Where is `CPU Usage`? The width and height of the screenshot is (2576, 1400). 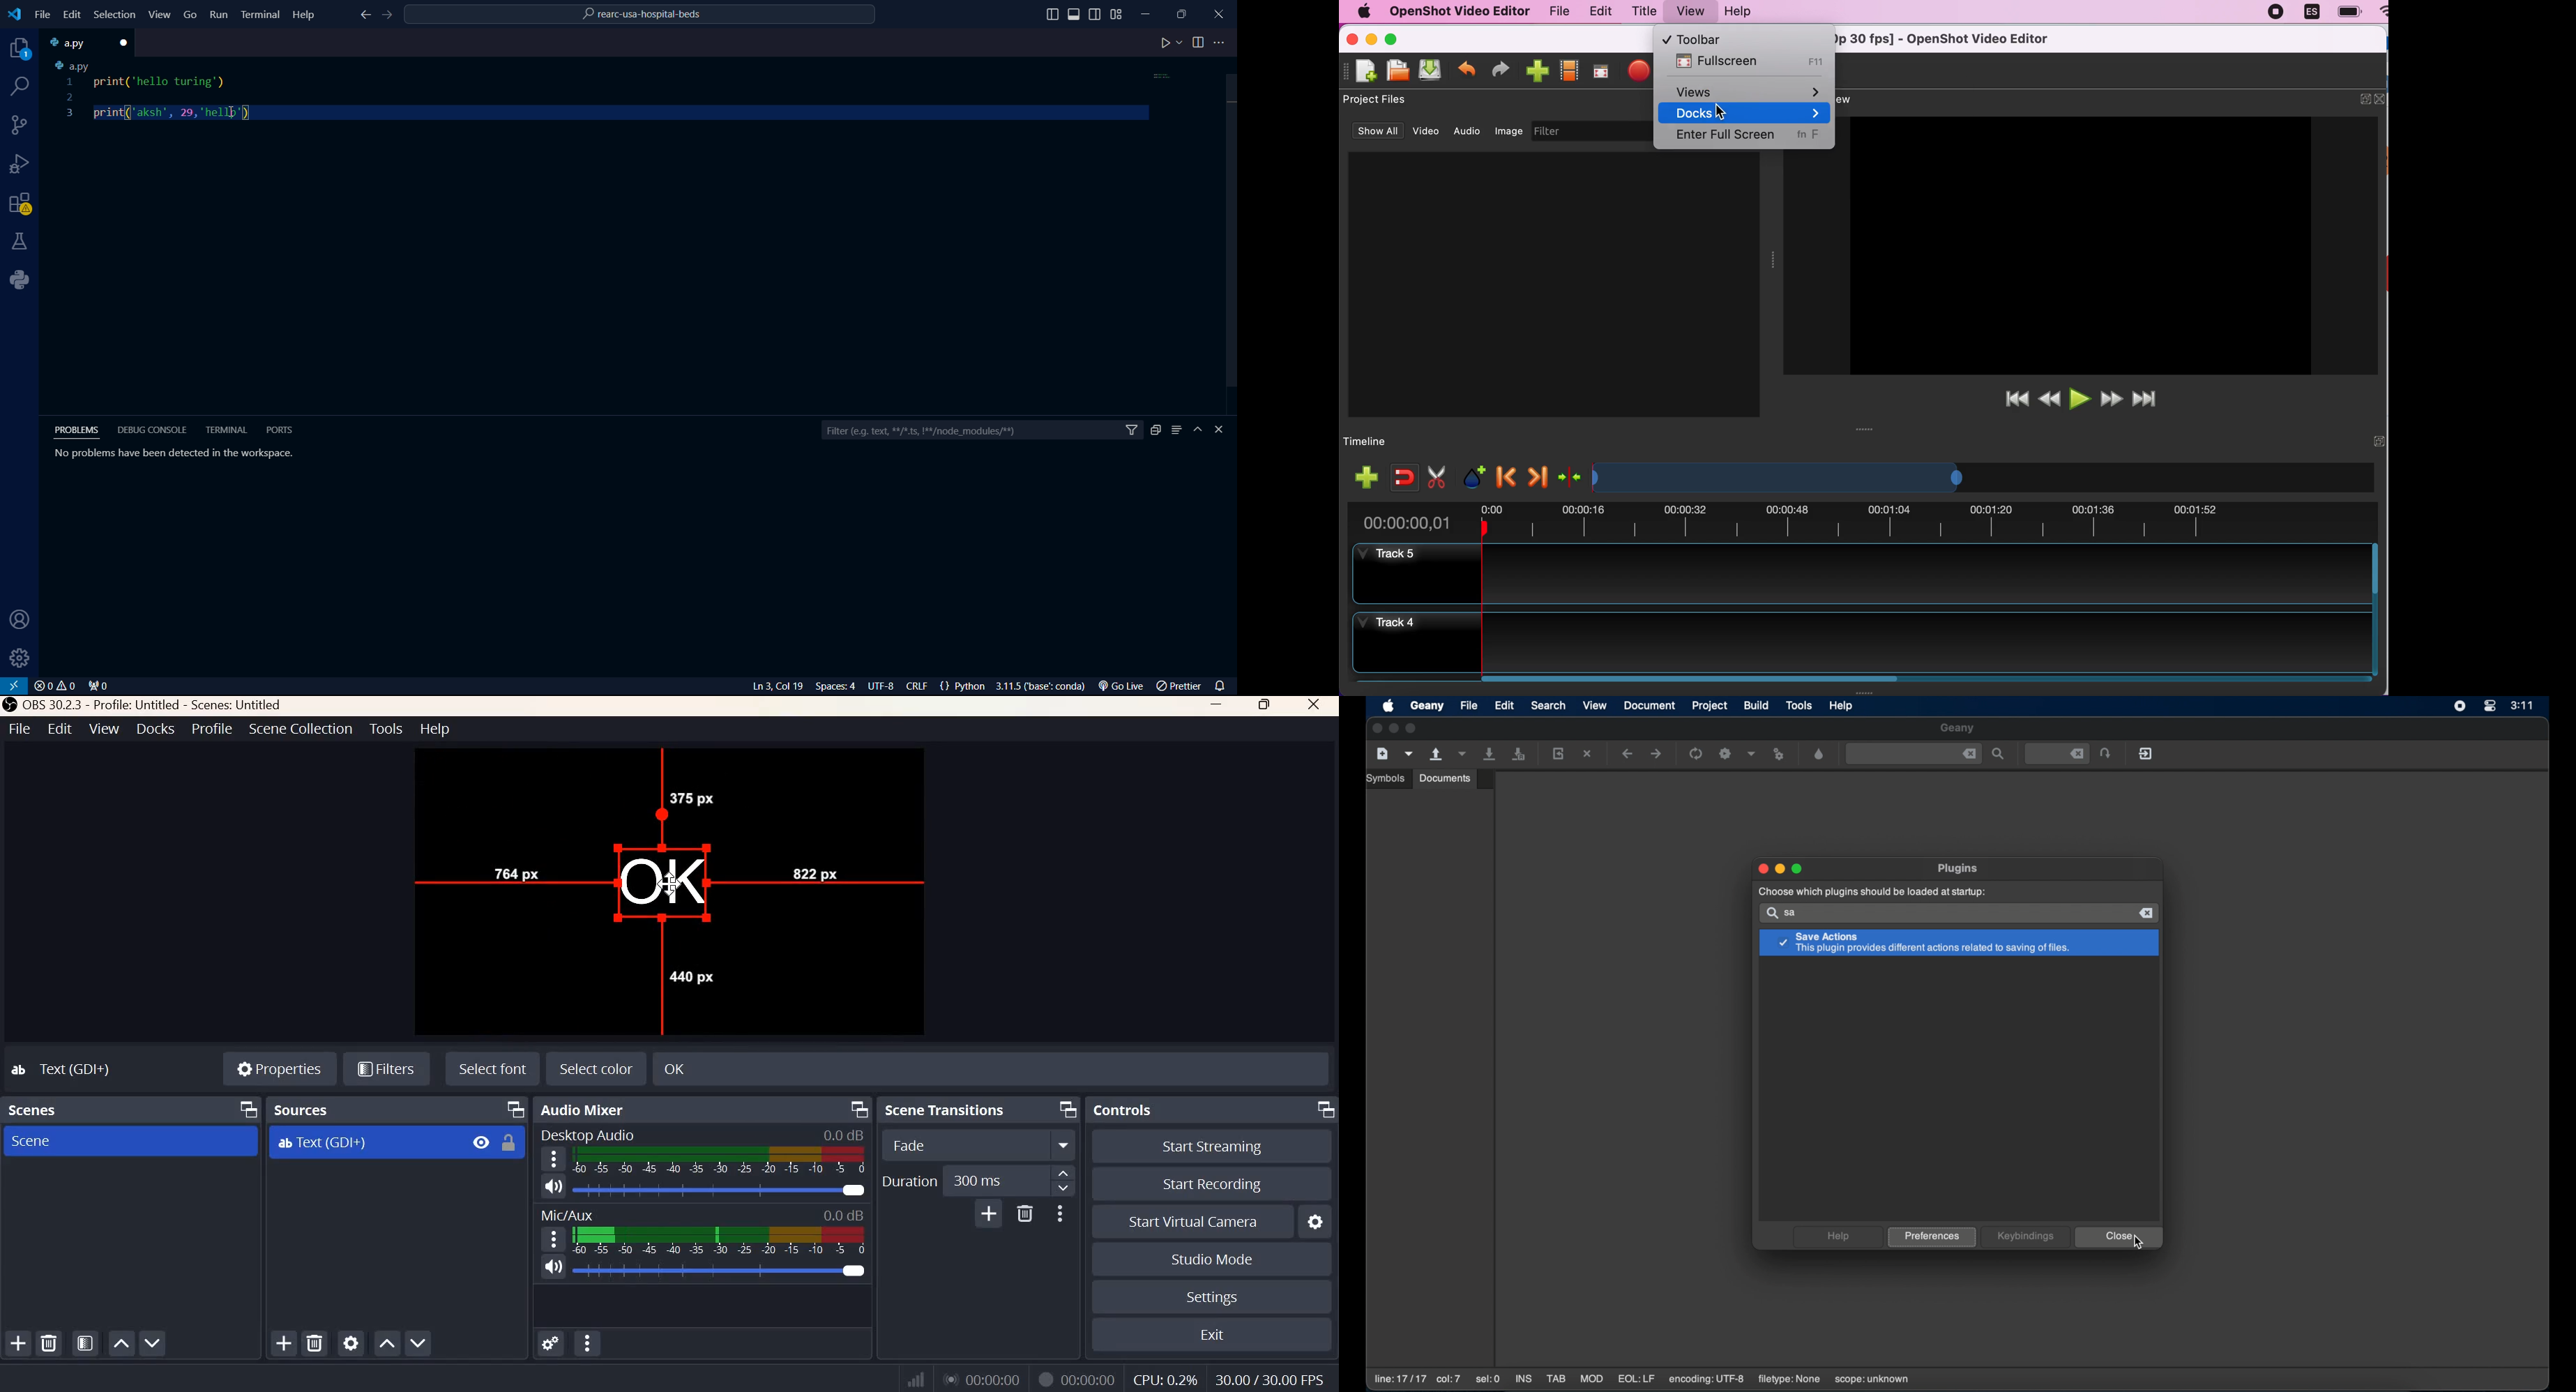
CPU Usage is located at coordinates (1165, 1379).